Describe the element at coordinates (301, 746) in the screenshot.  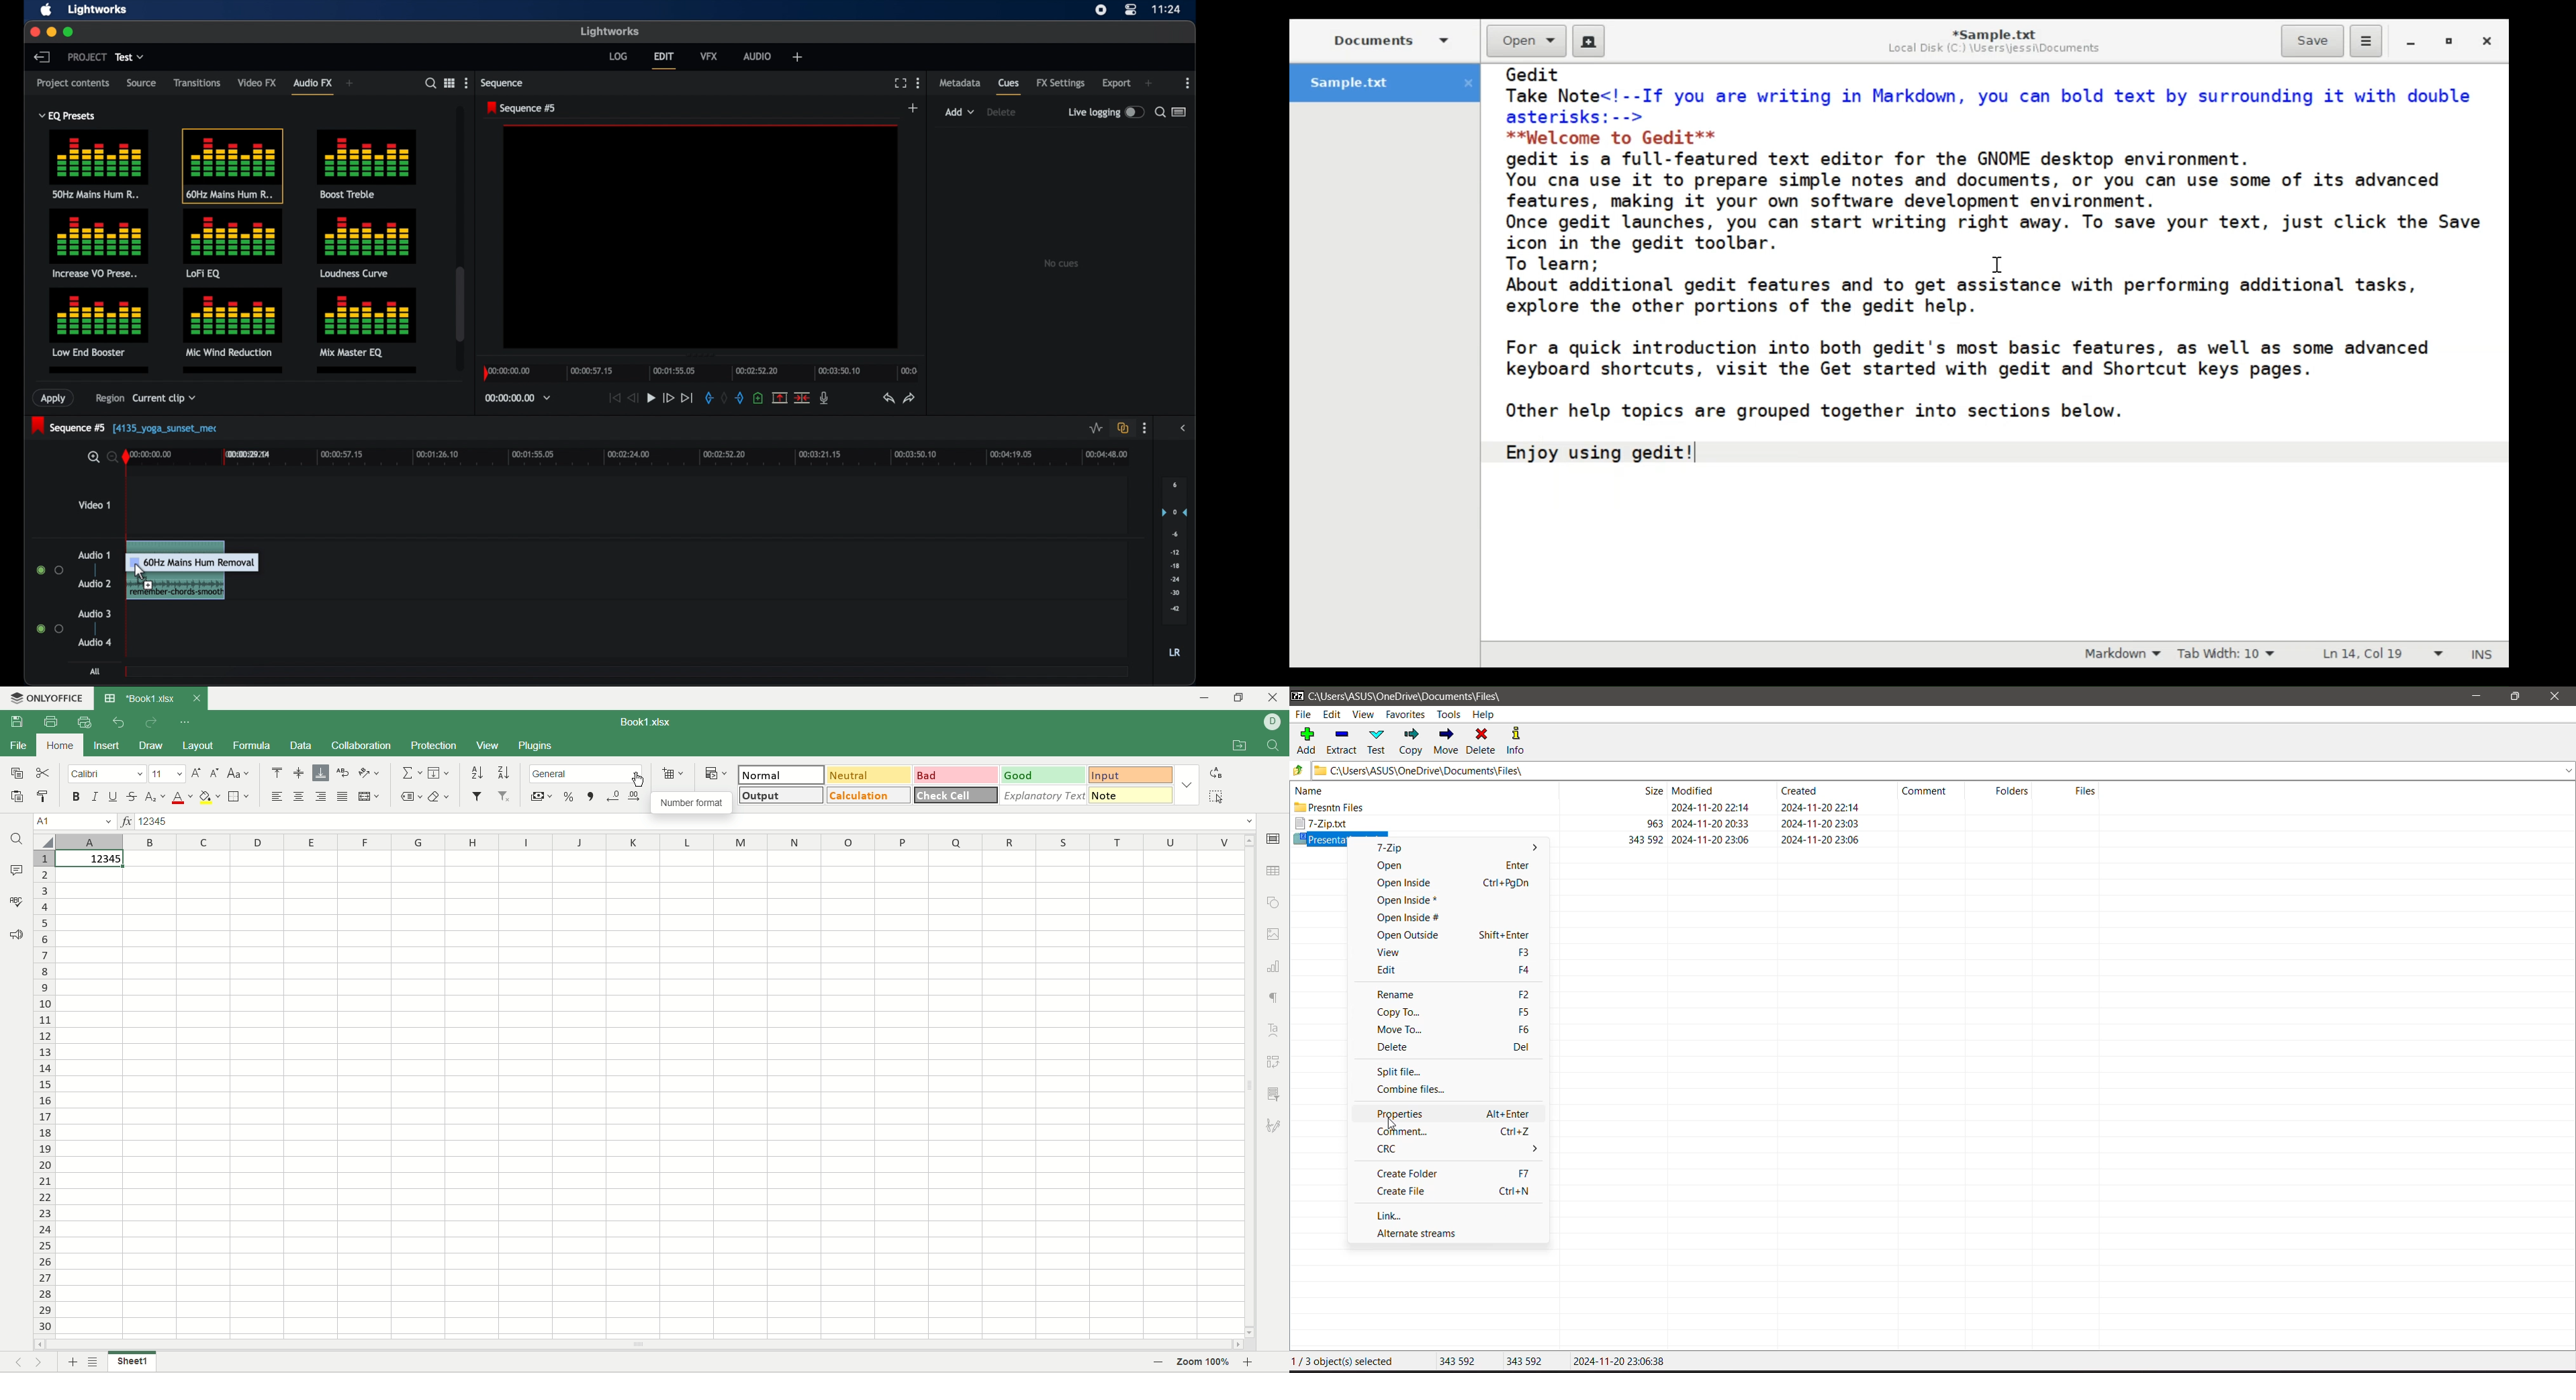
I see `data` at that location.